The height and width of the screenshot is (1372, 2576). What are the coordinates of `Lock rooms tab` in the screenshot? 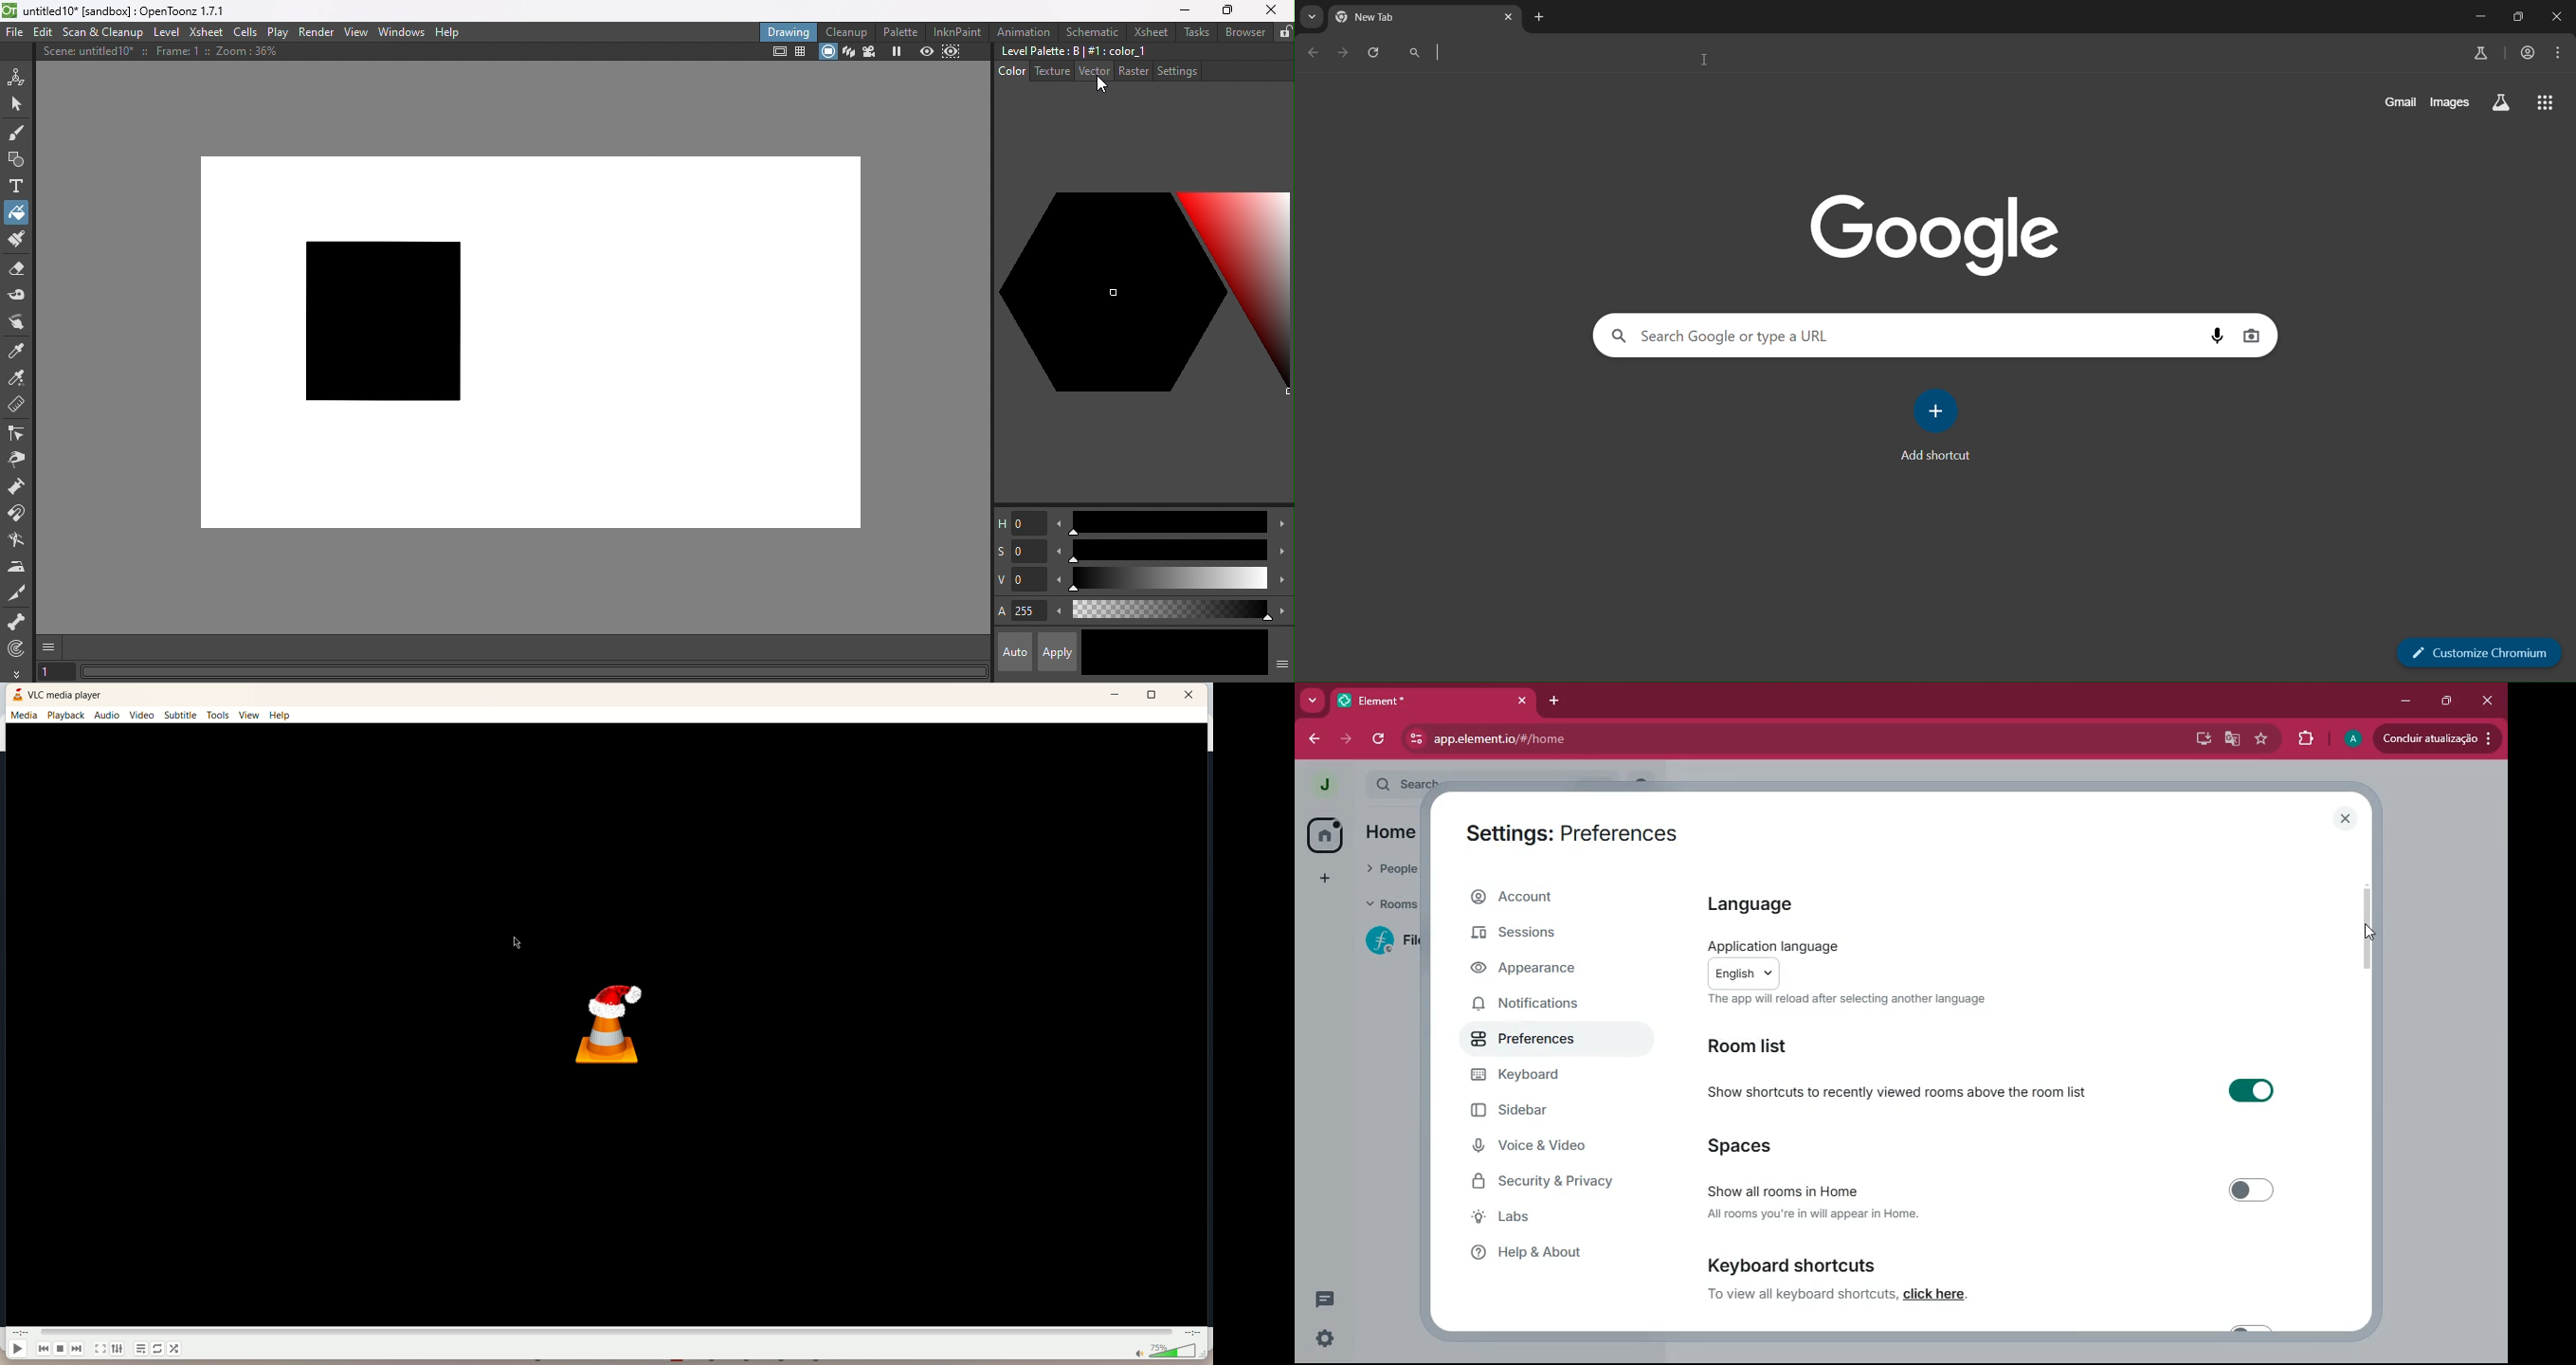 It's located at (1285, 31).